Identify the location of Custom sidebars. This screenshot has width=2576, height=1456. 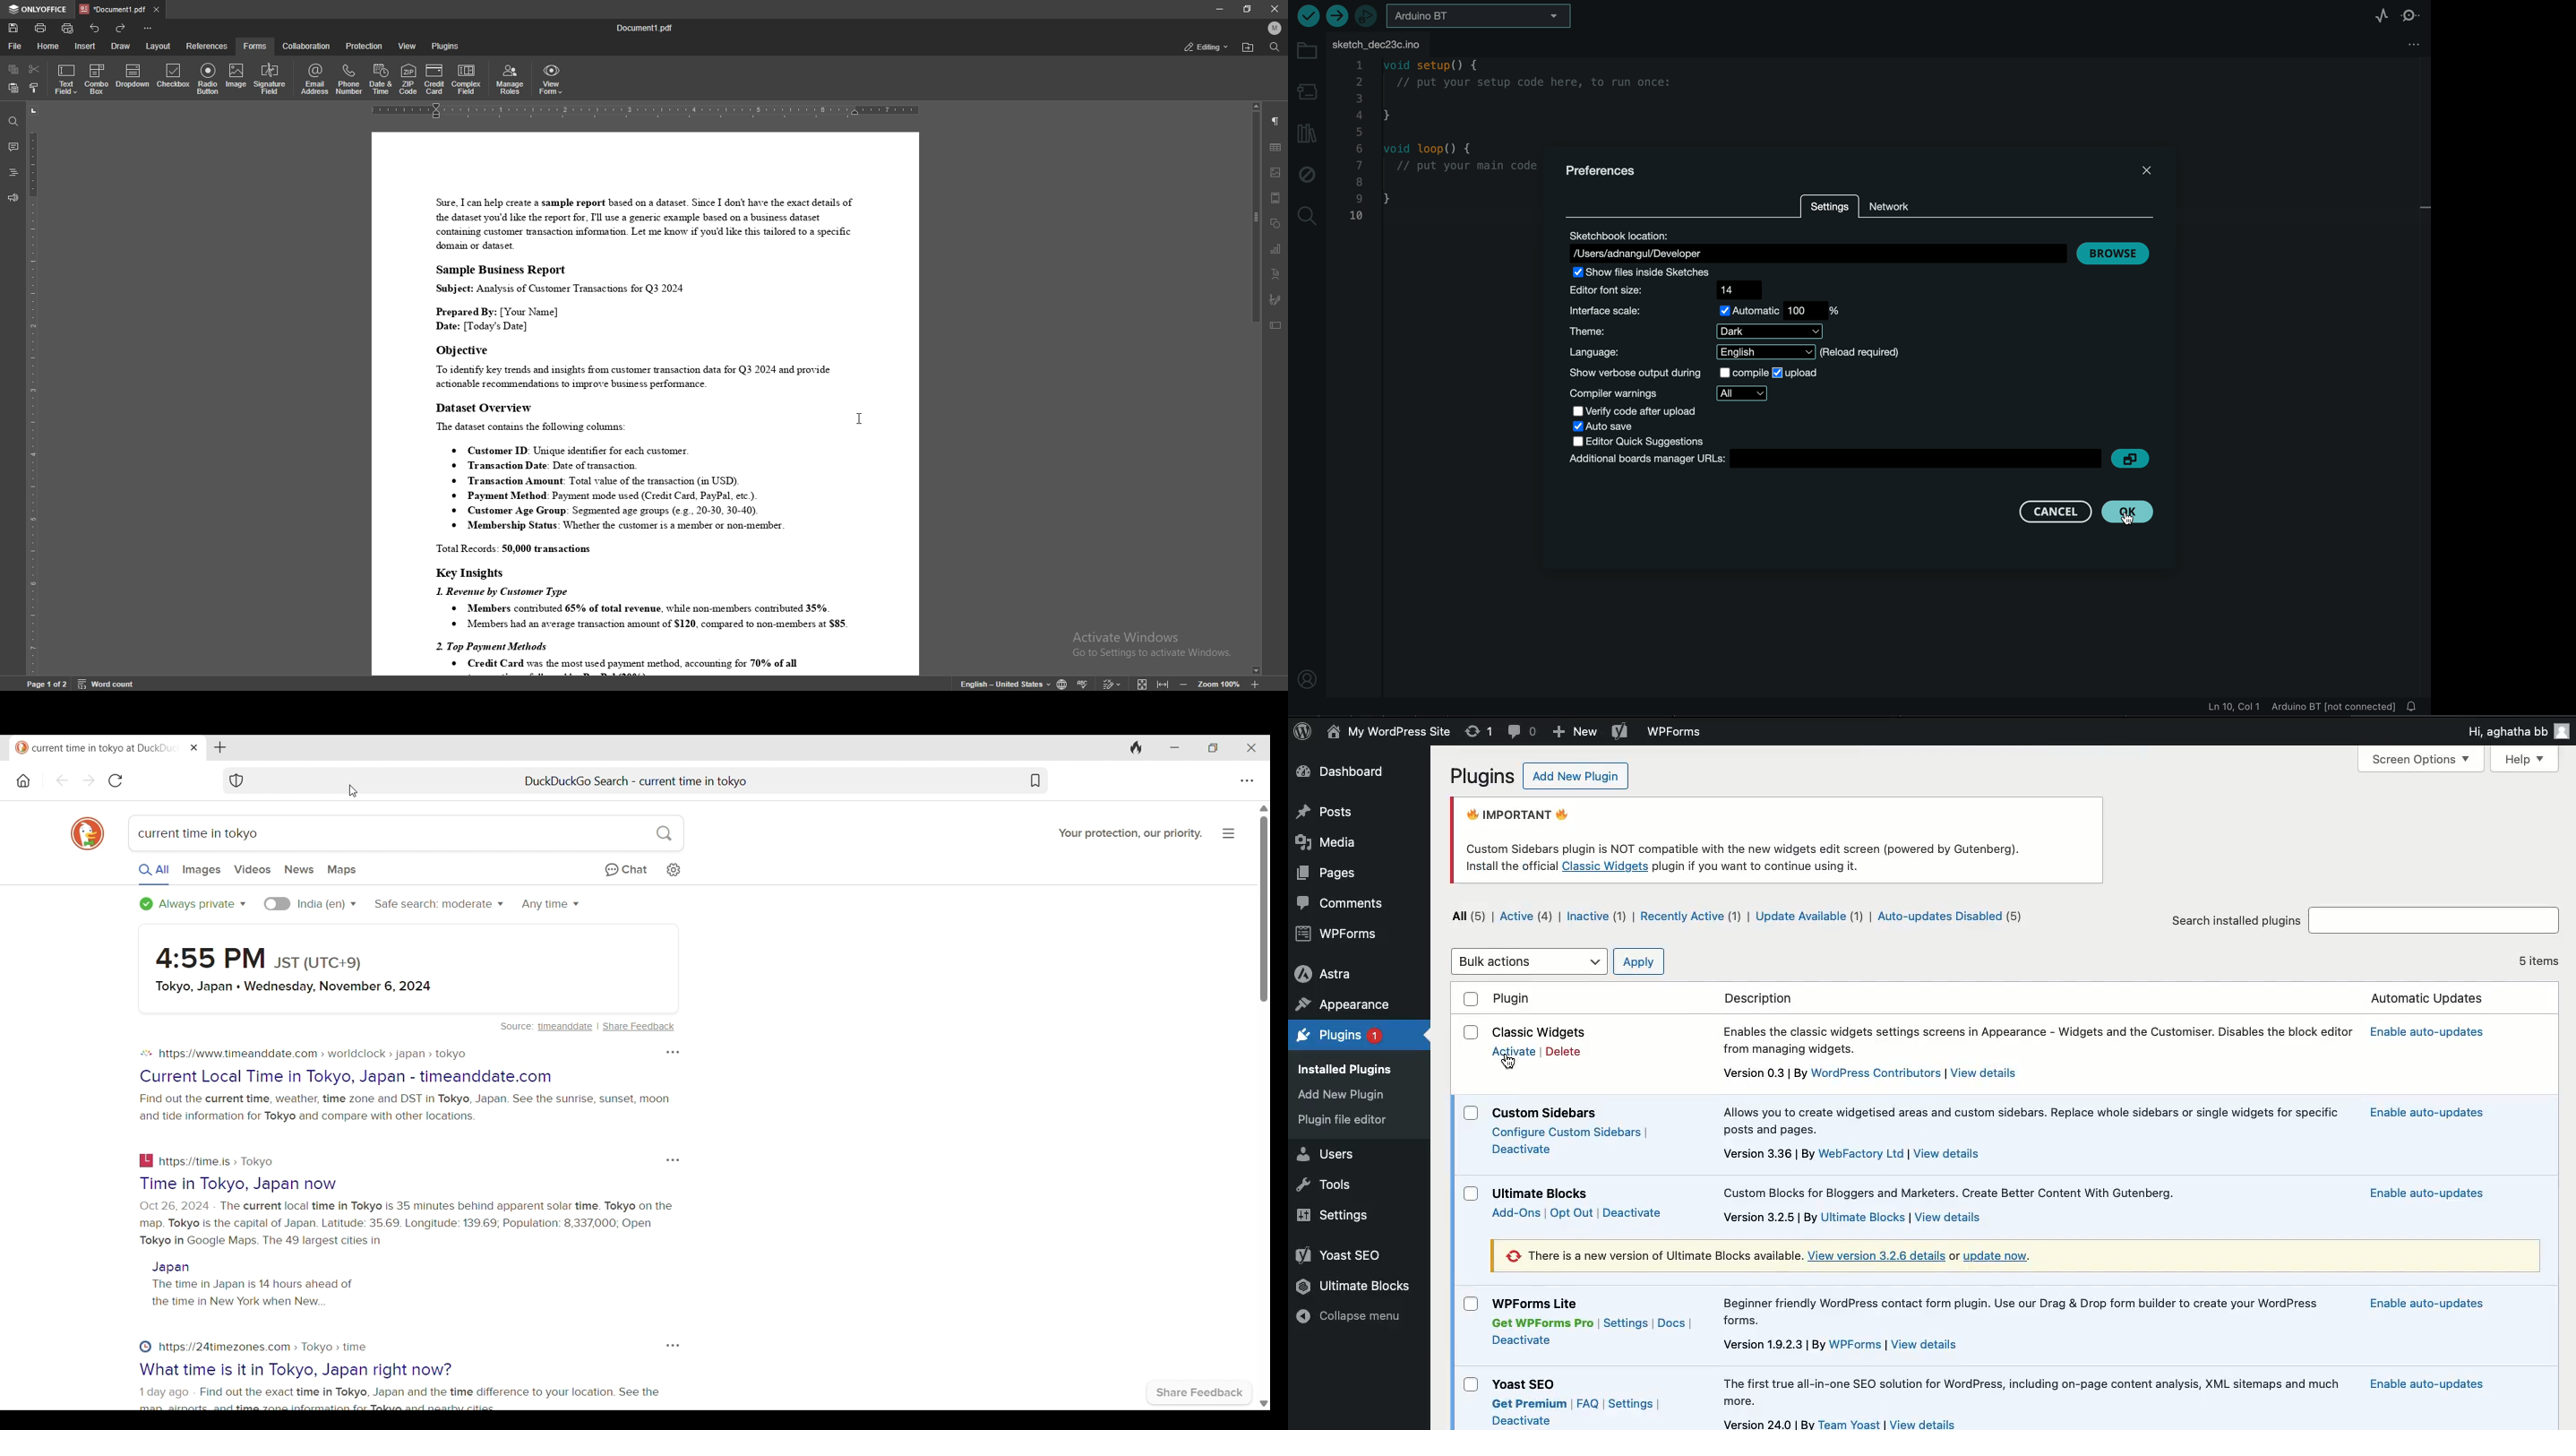
(1552, 1112).